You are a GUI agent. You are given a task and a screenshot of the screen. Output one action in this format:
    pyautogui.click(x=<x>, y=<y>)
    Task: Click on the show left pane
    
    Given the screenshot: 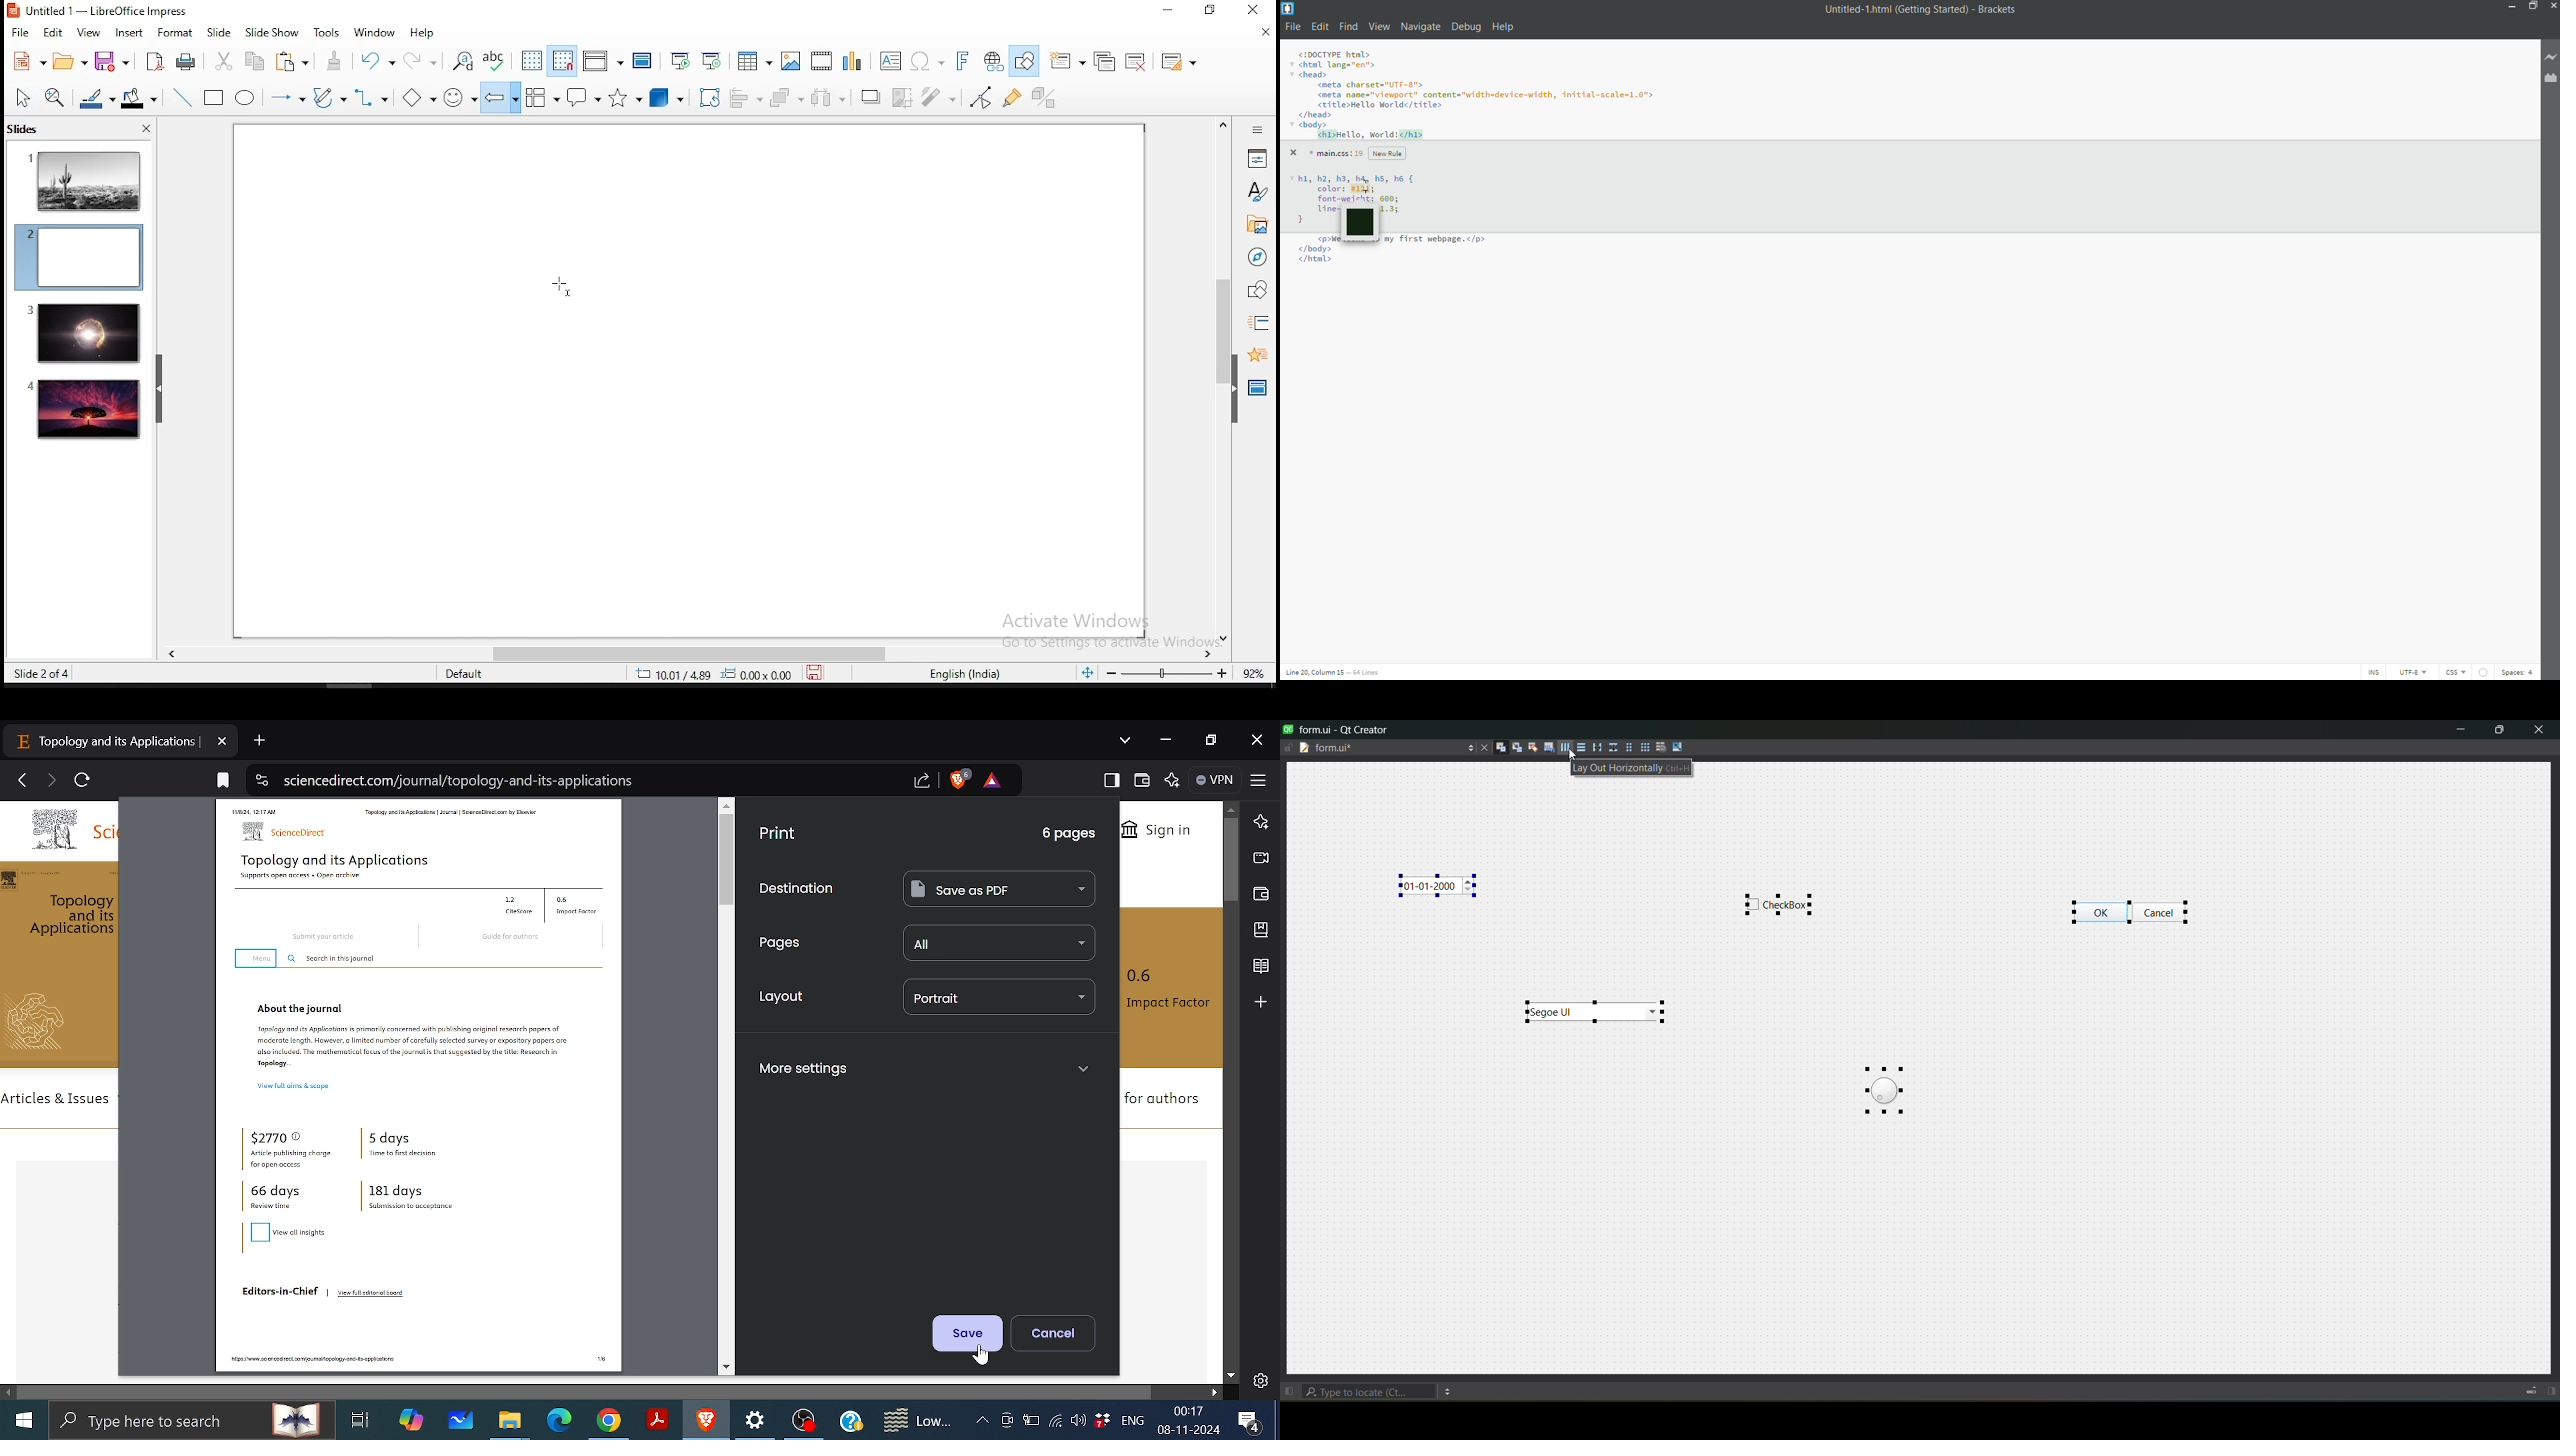 What is the action you would take?
    pyautogui.click(x=1289, y=1388)
    